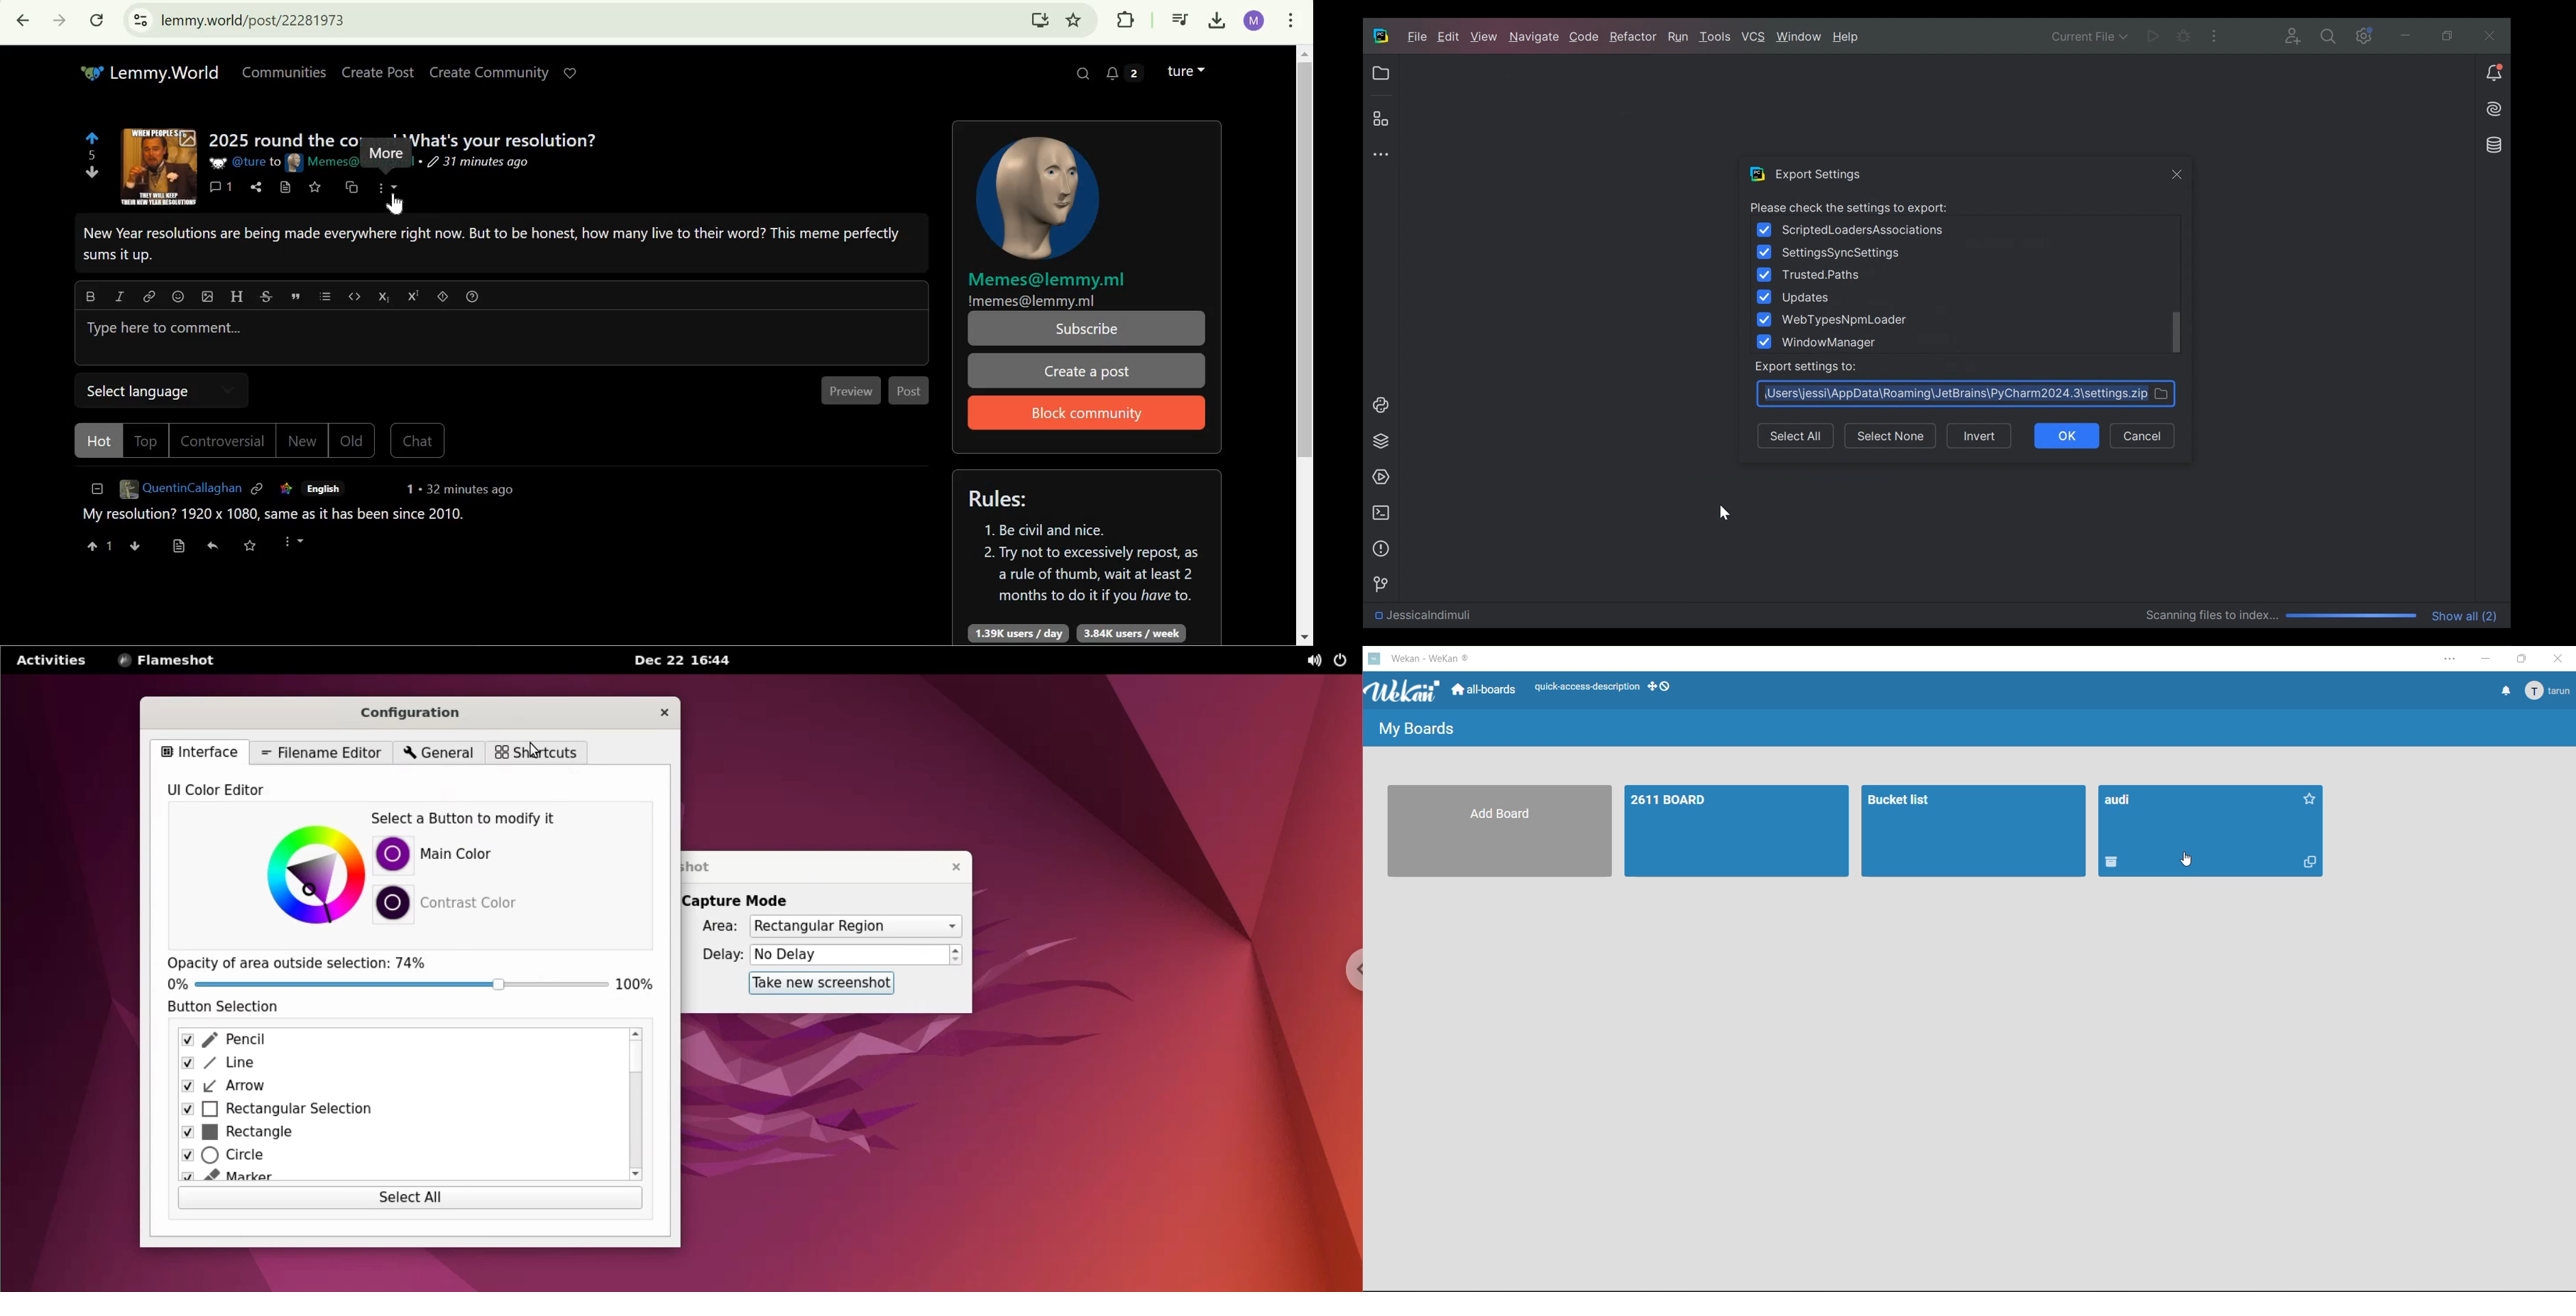 The height and width of the screenshot is (1316, 2576). Describe the element at coordinates (2328, 35) in the screenshot. I see `Settings` at that location.